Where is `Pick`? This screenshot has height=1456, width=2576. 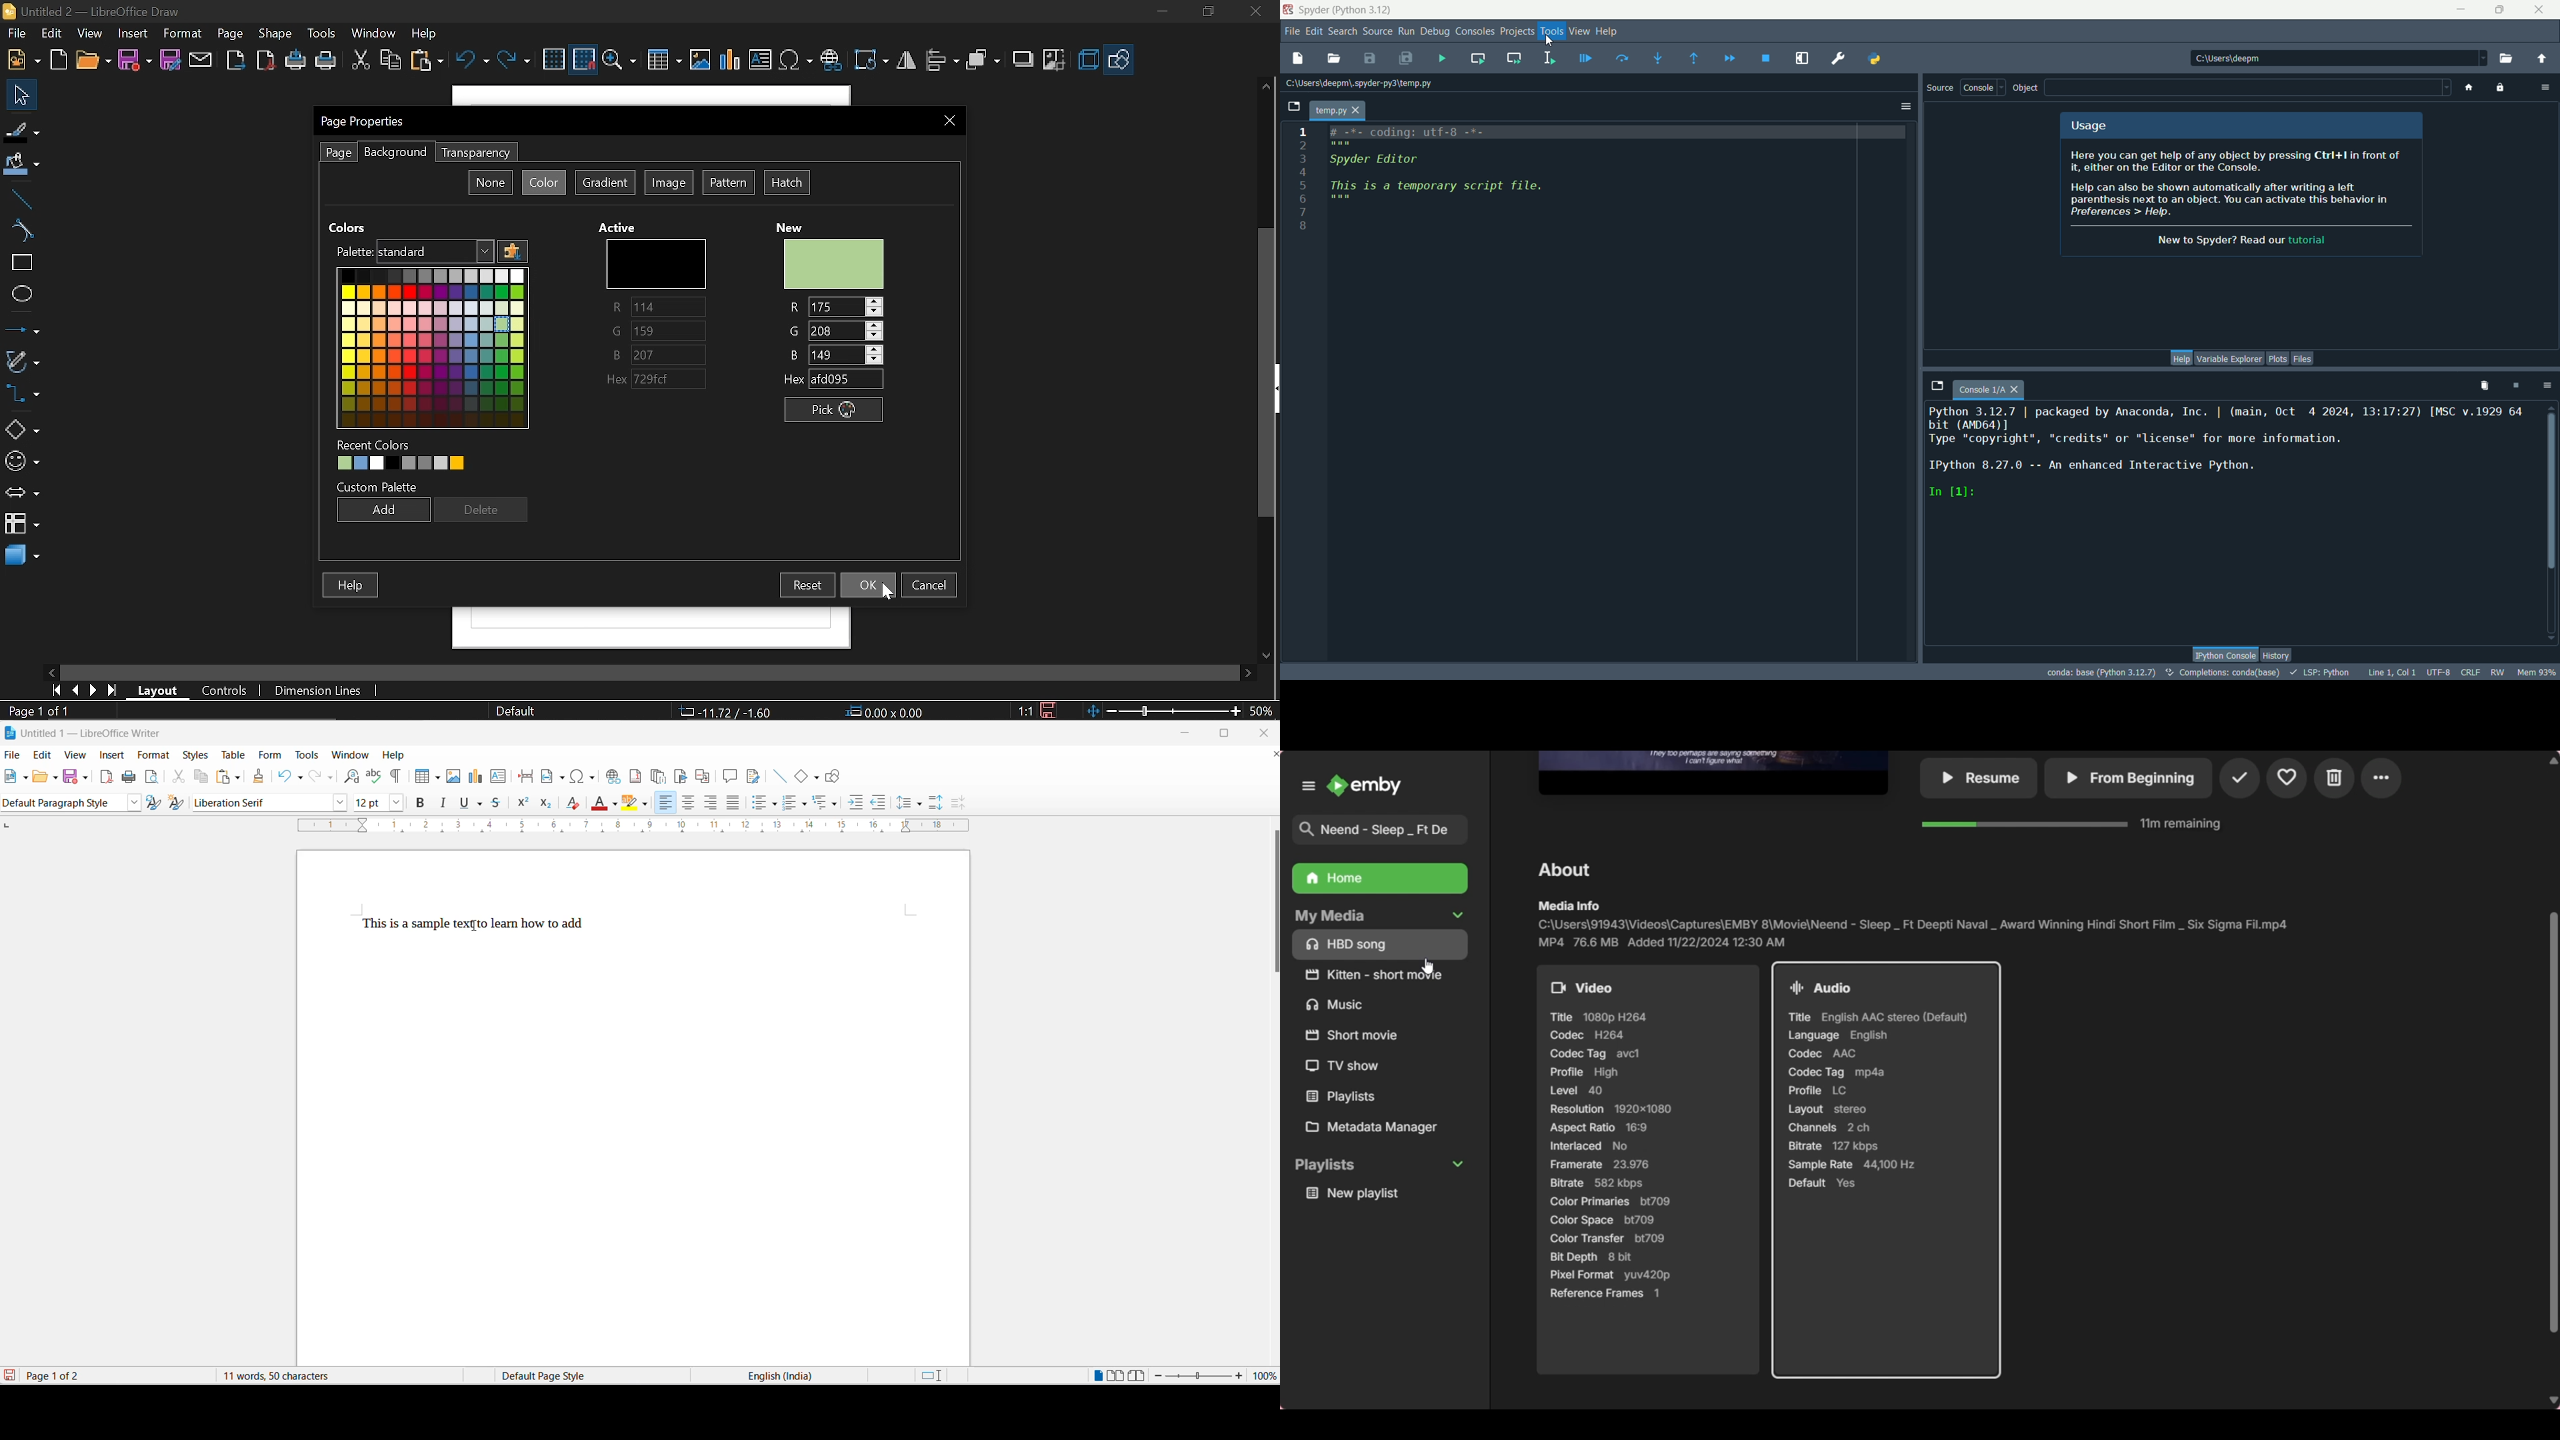
Pick is located at coordinates (838, 411).